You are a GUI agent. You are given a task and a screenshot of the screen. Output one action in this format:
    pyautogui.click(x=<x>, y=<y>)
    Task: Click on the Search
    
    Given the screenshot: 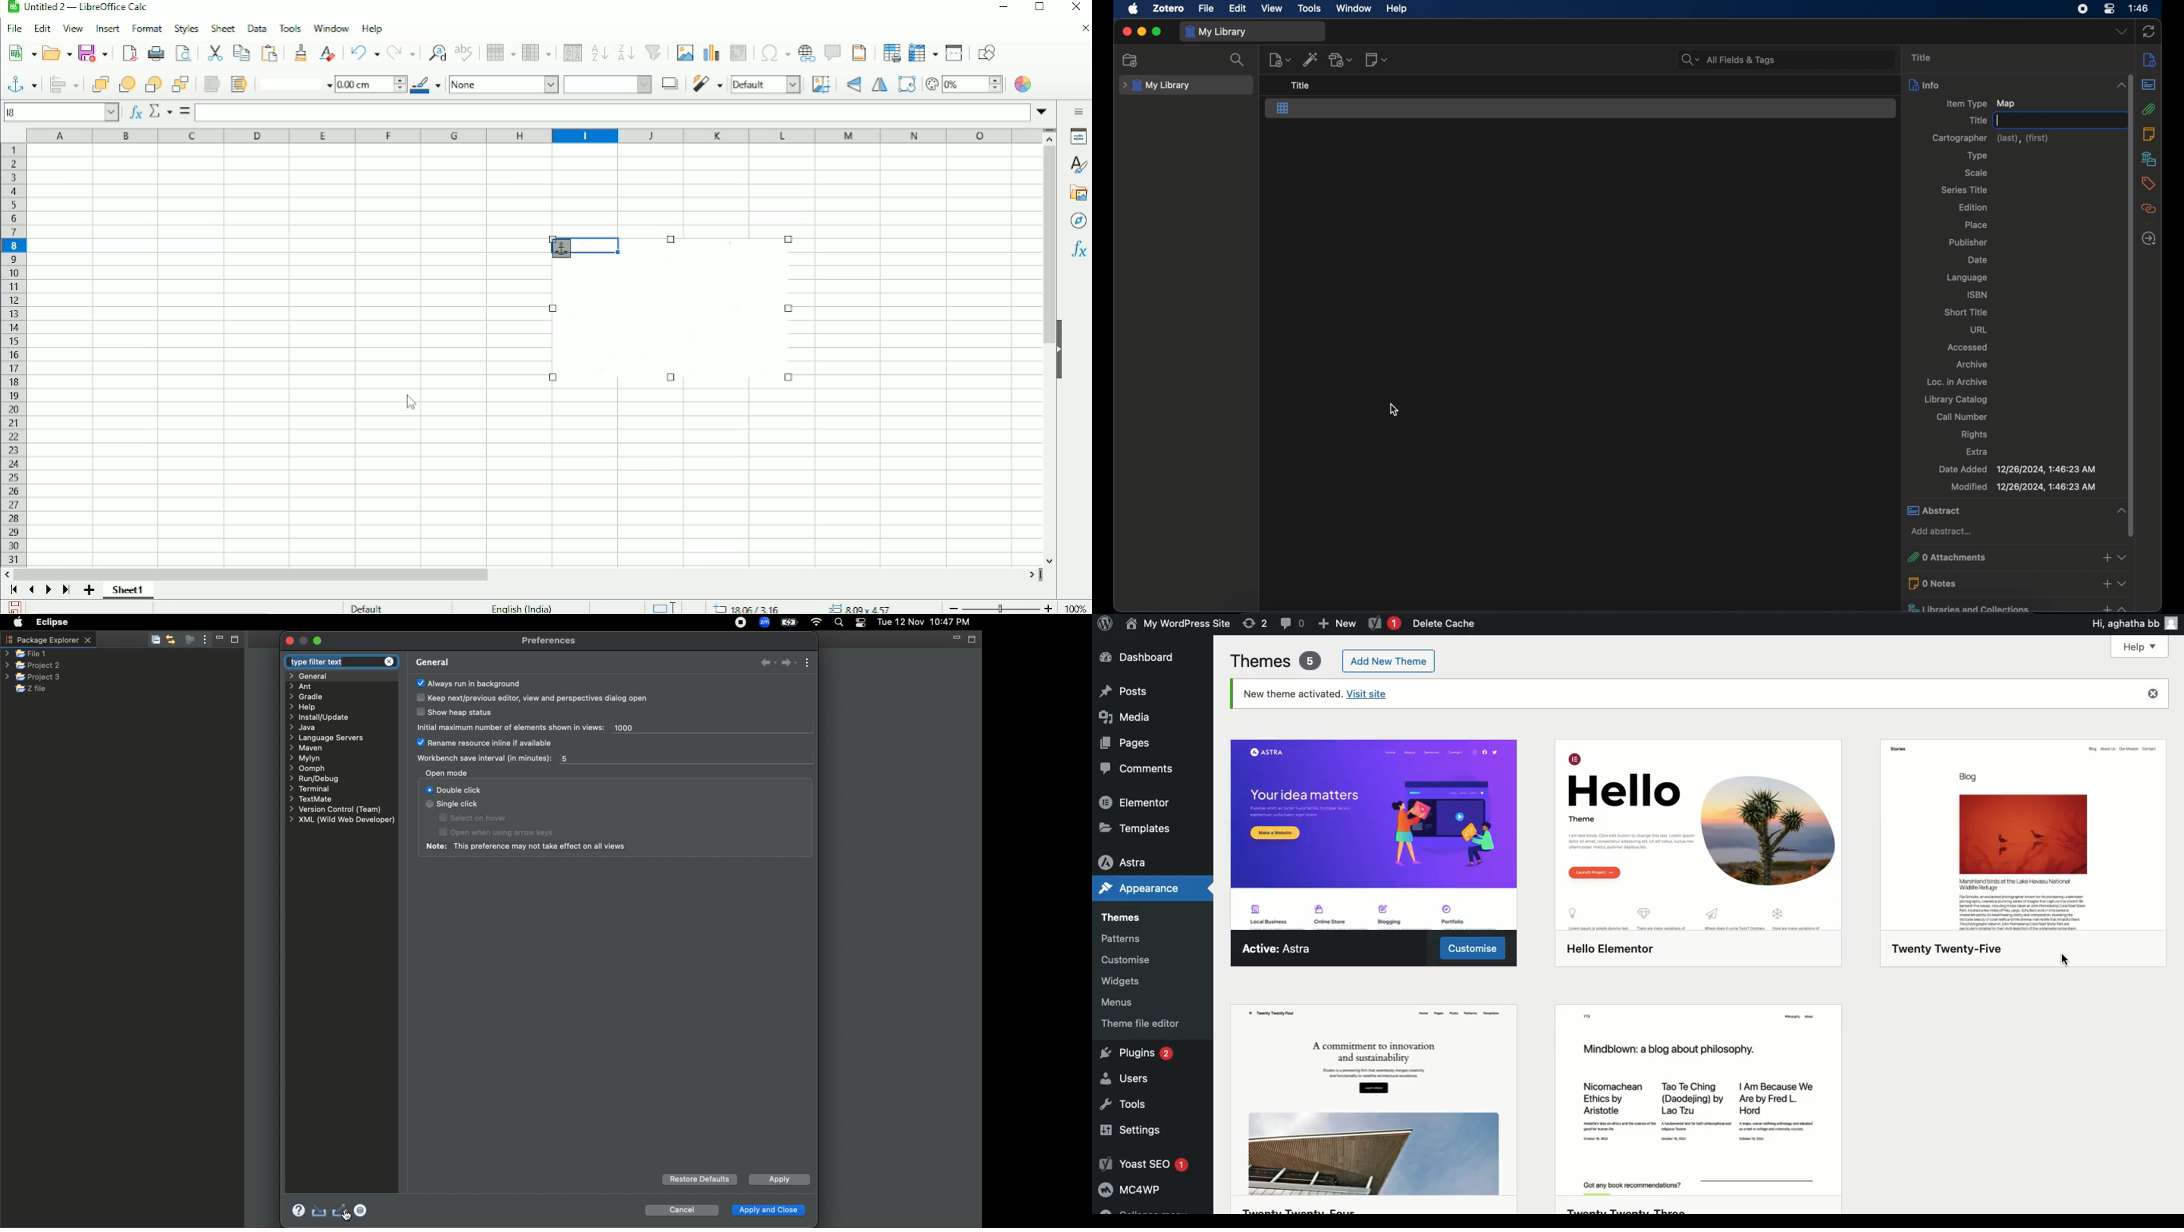 What is the action you would take?
    pyautogui.click(x=839, y=622)
    